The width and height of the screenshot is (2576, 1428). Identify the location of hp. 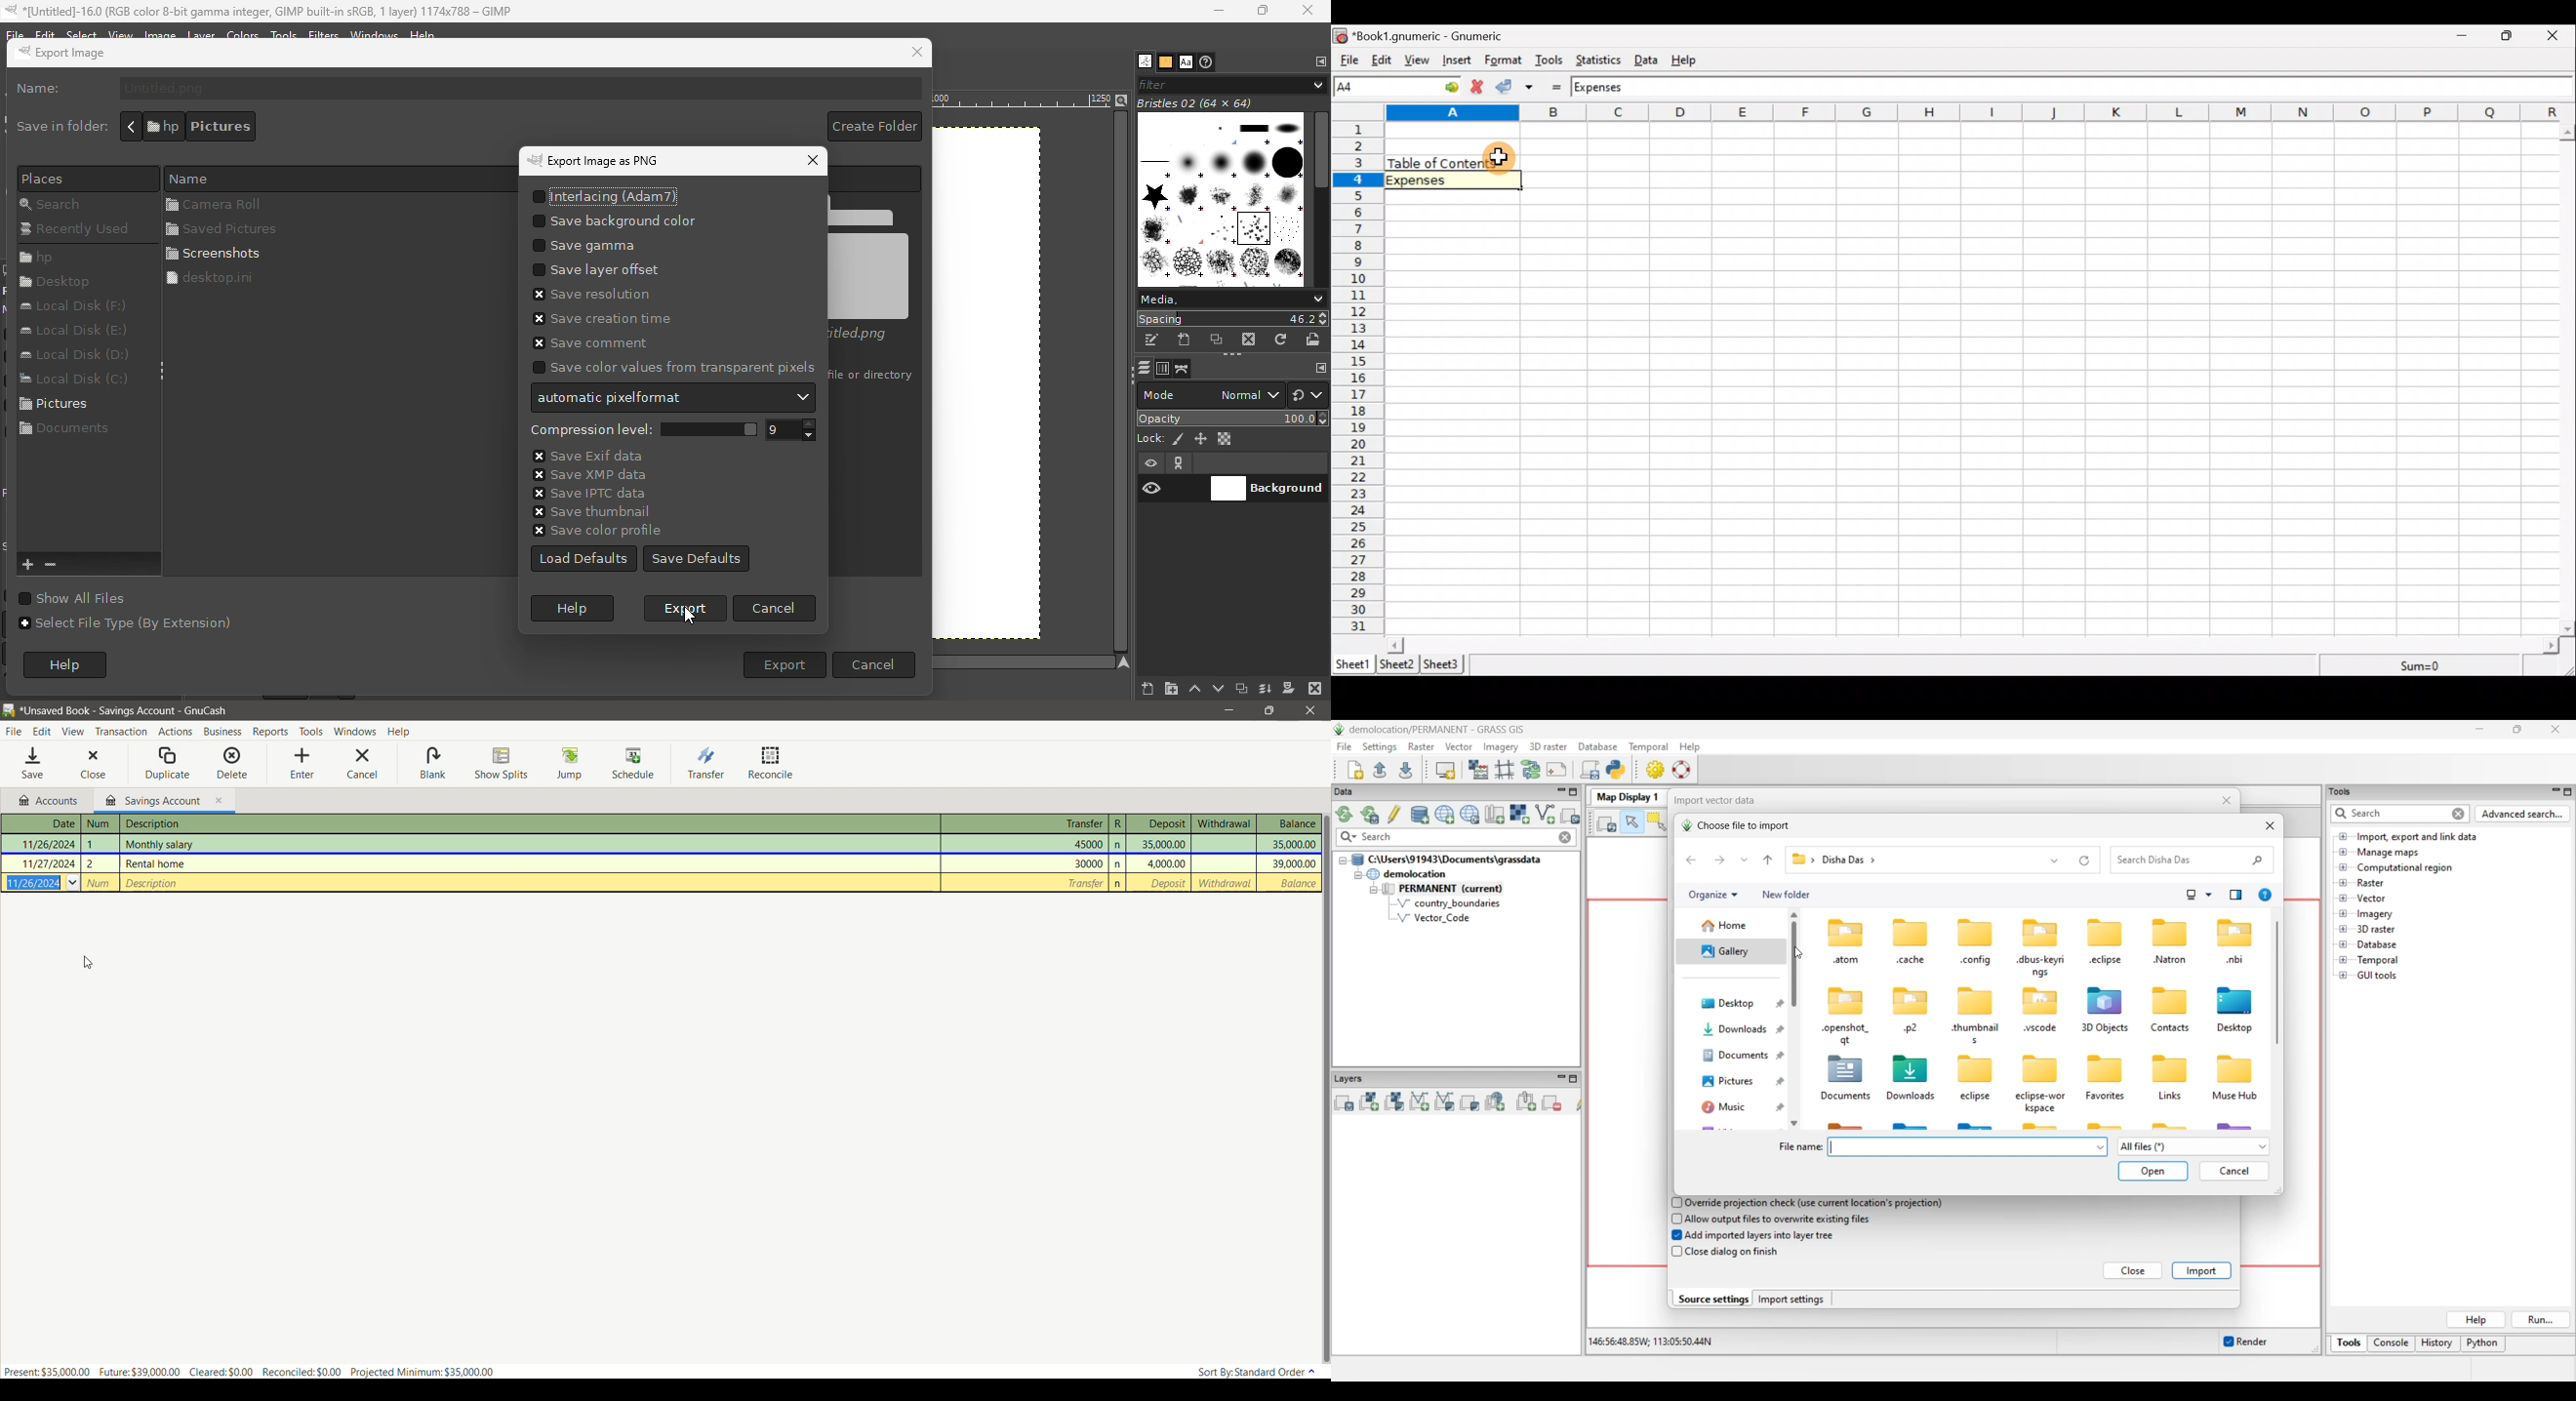
(161, 125).